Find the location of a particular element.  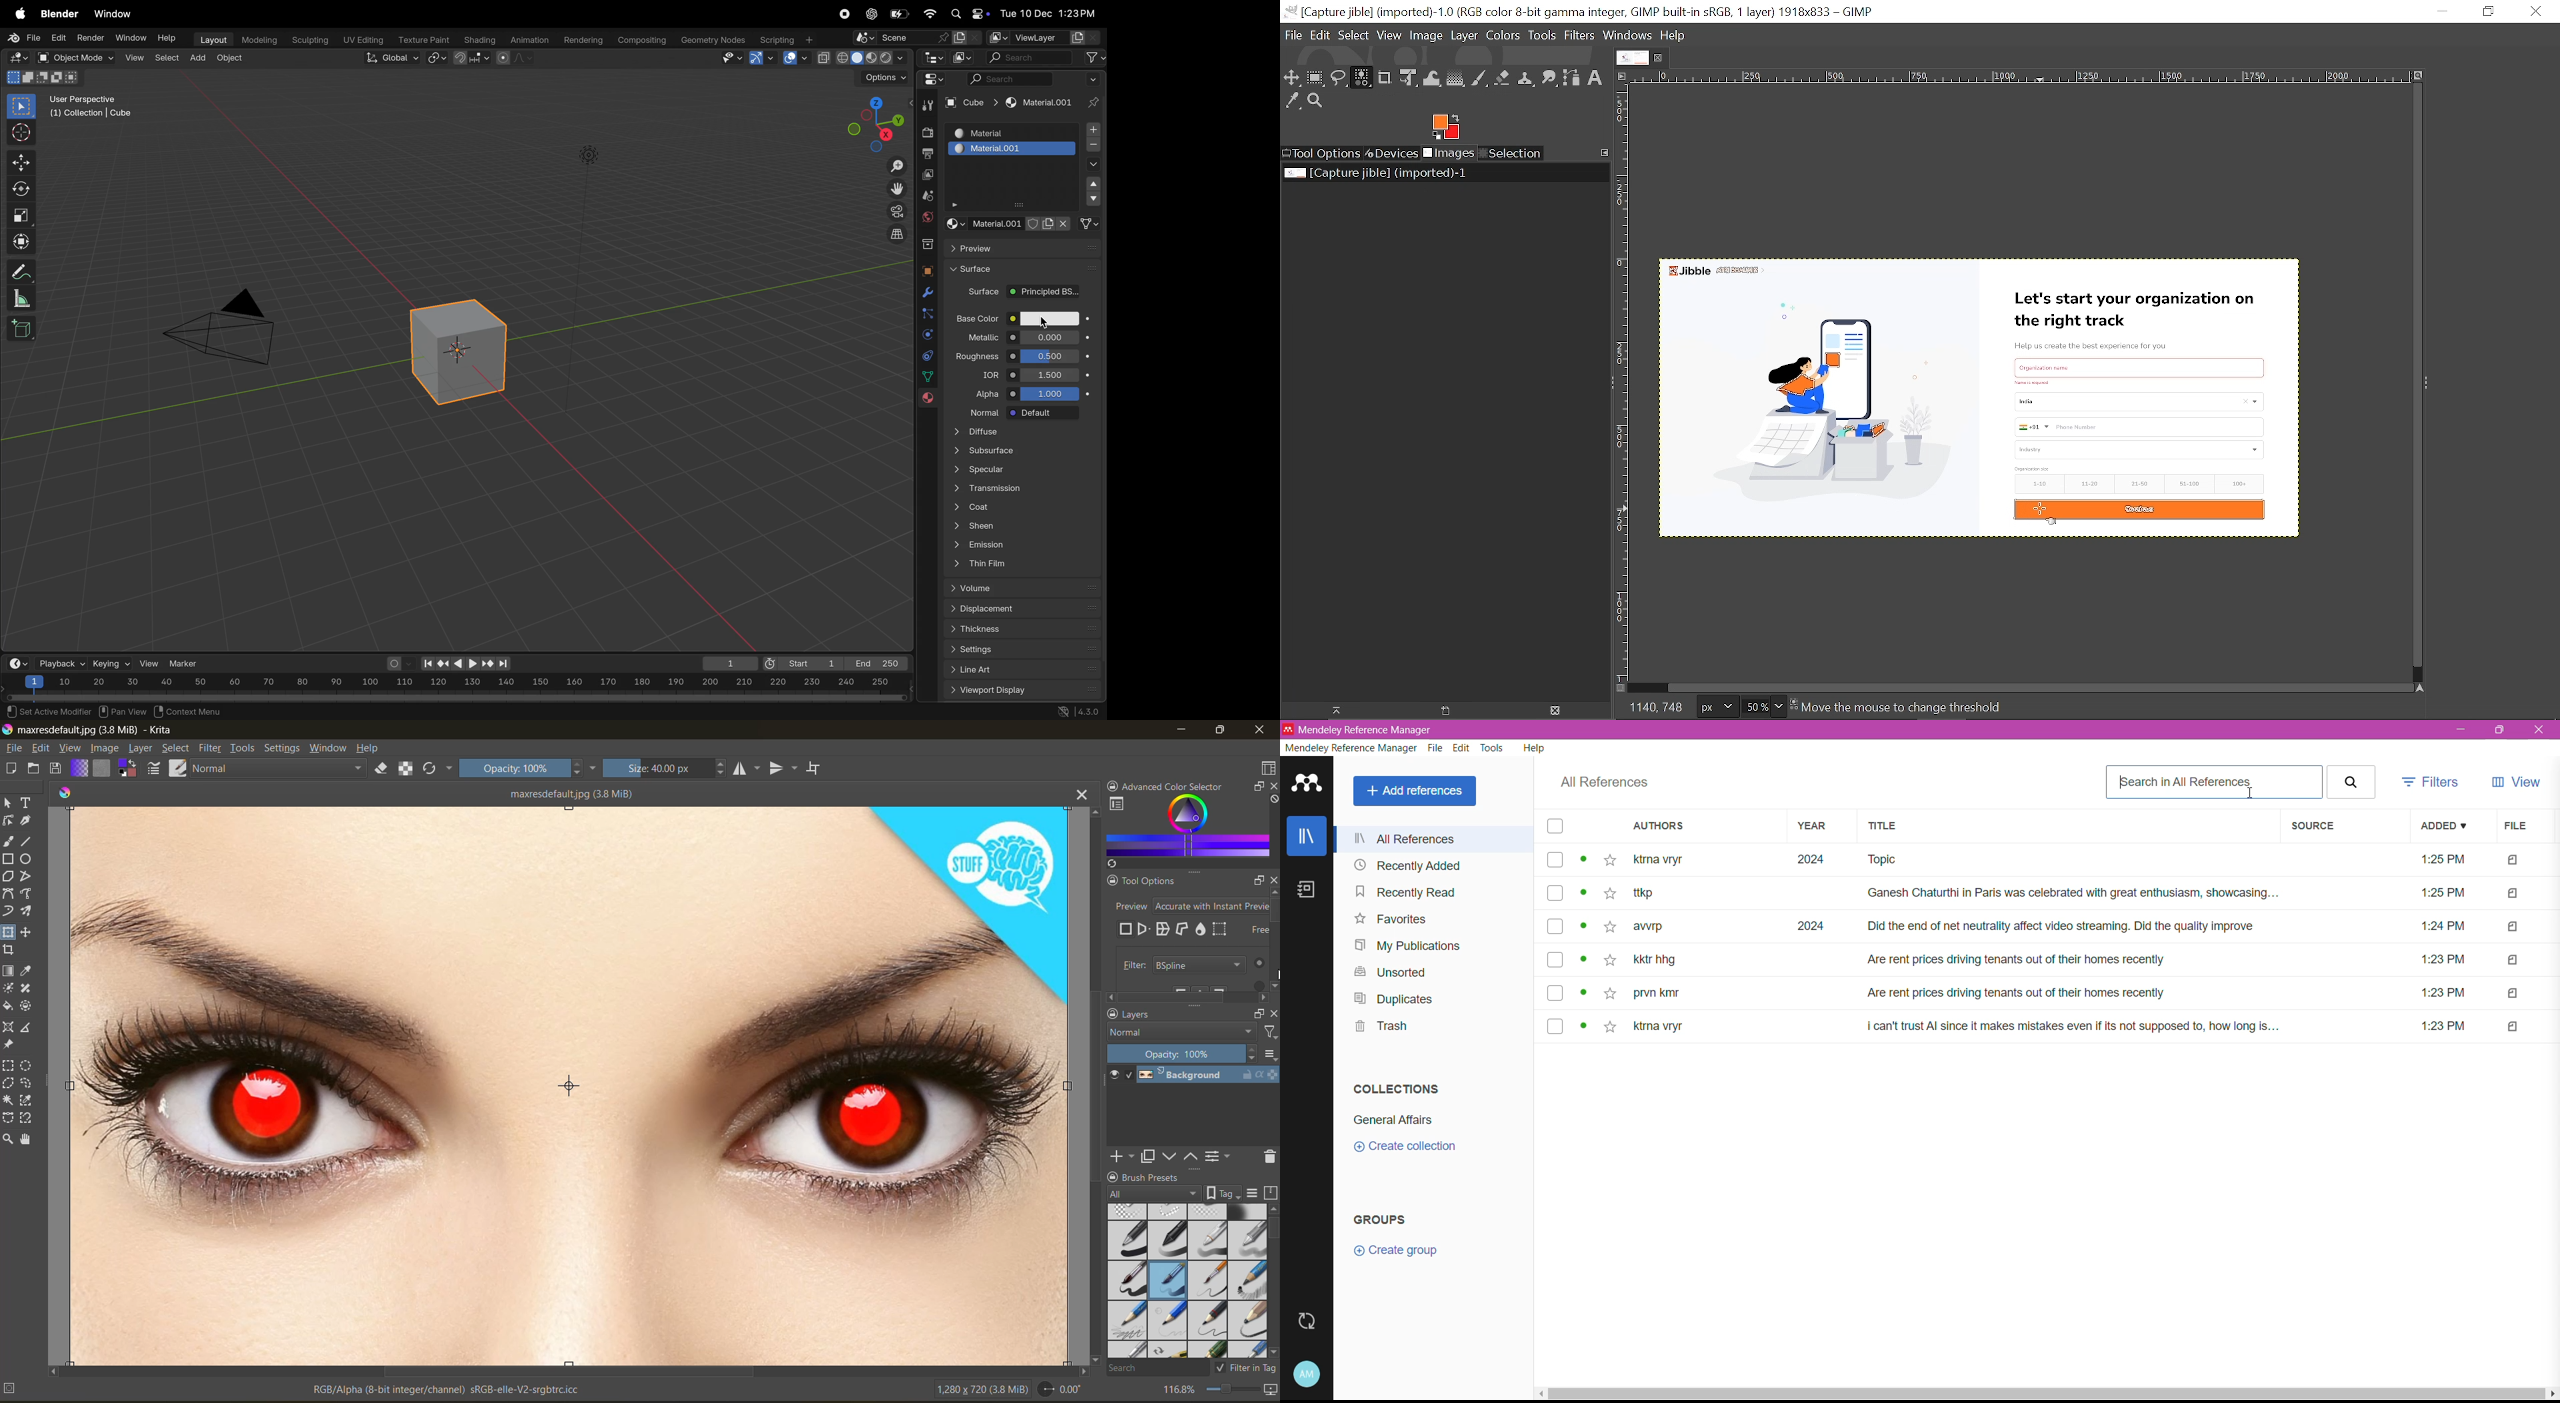

view is located at coordinates (69, 748).